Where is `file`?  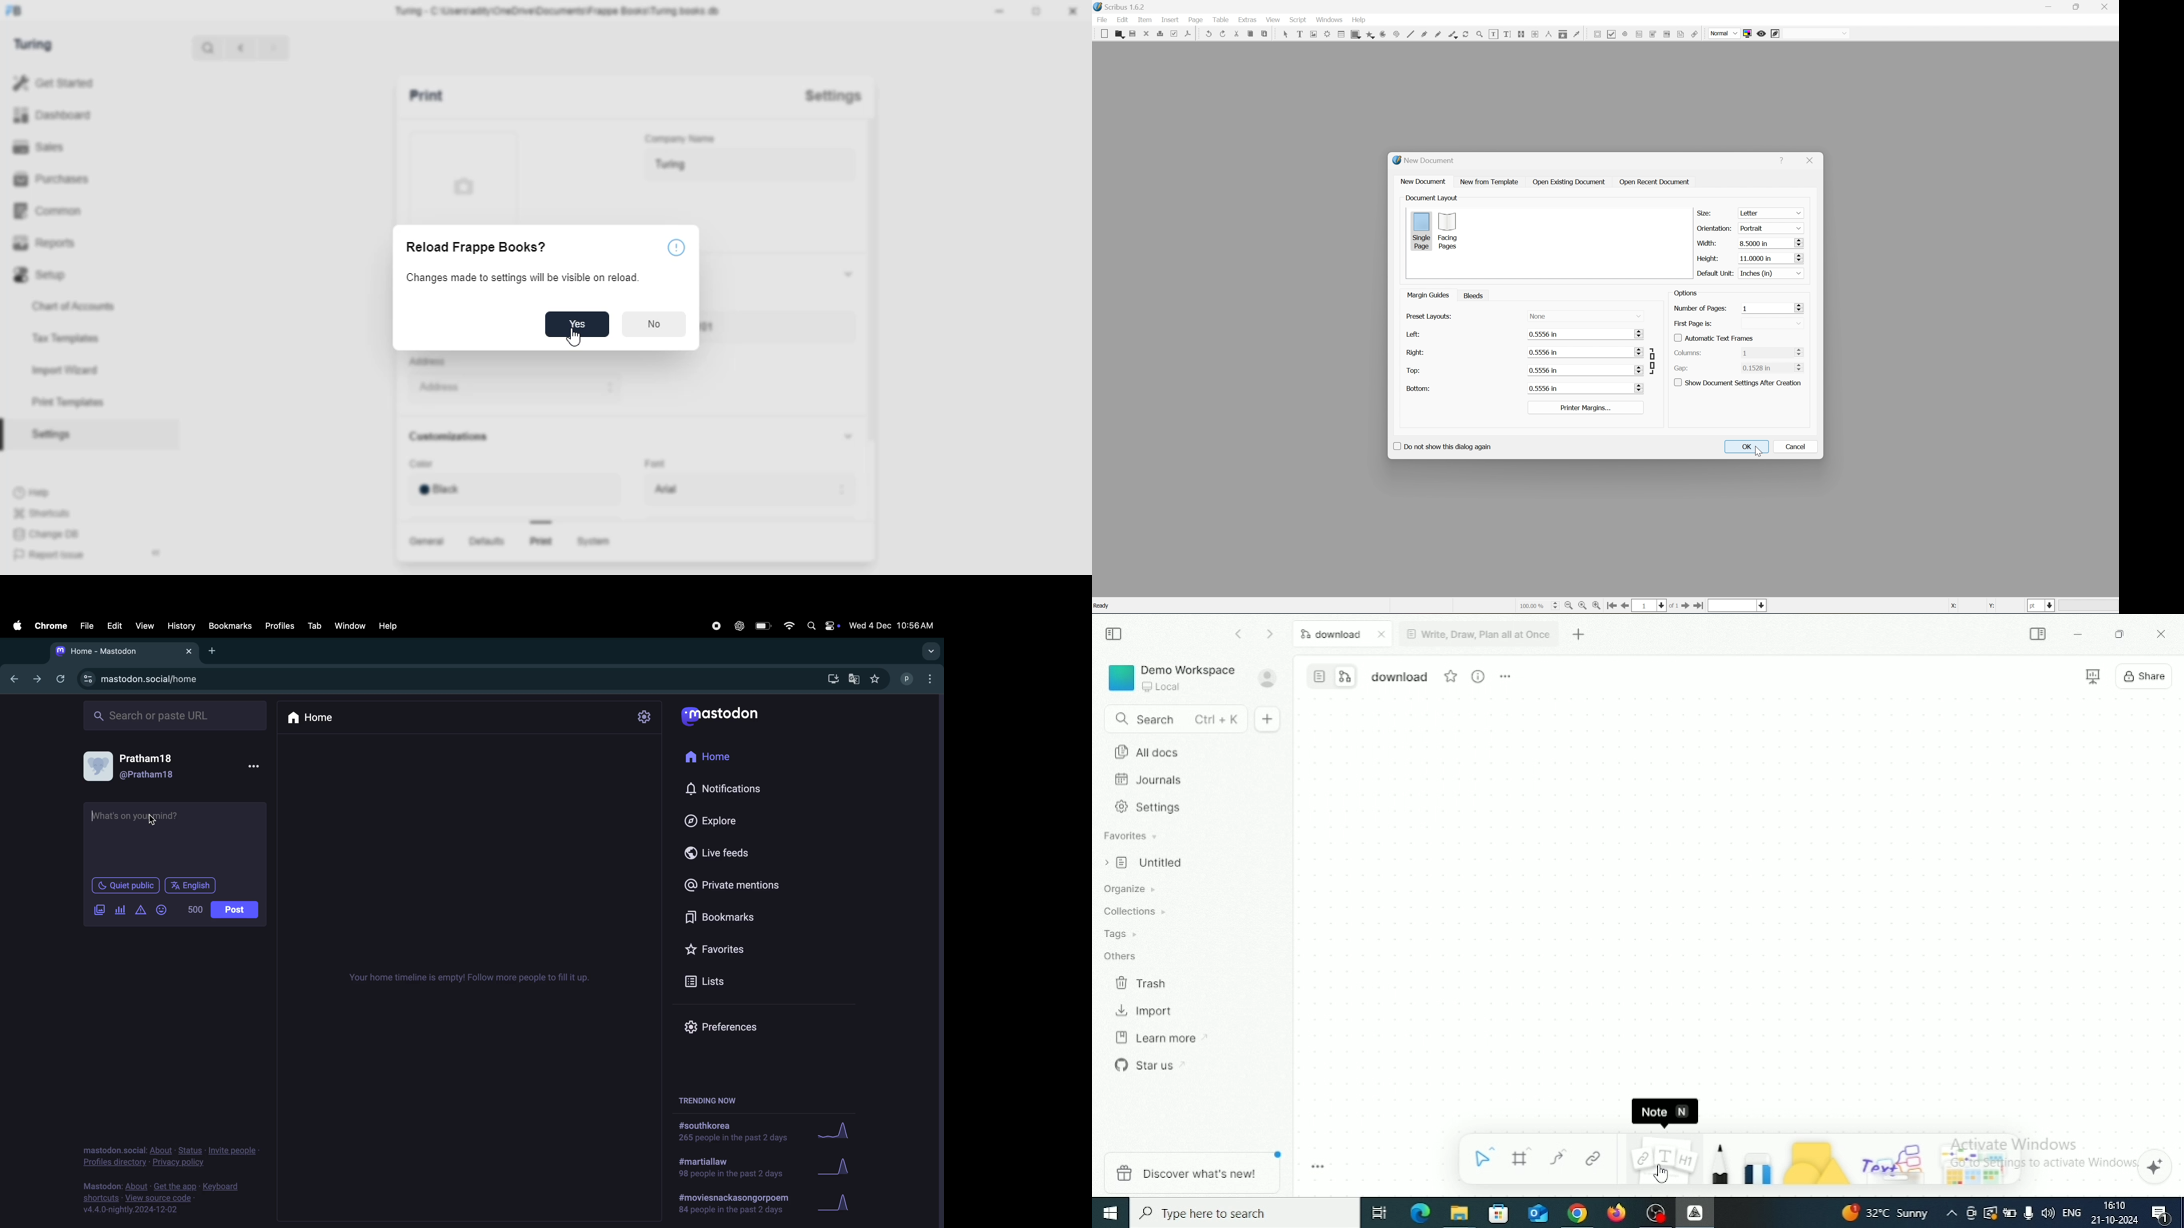
file is located at coordinates (1102, 20).